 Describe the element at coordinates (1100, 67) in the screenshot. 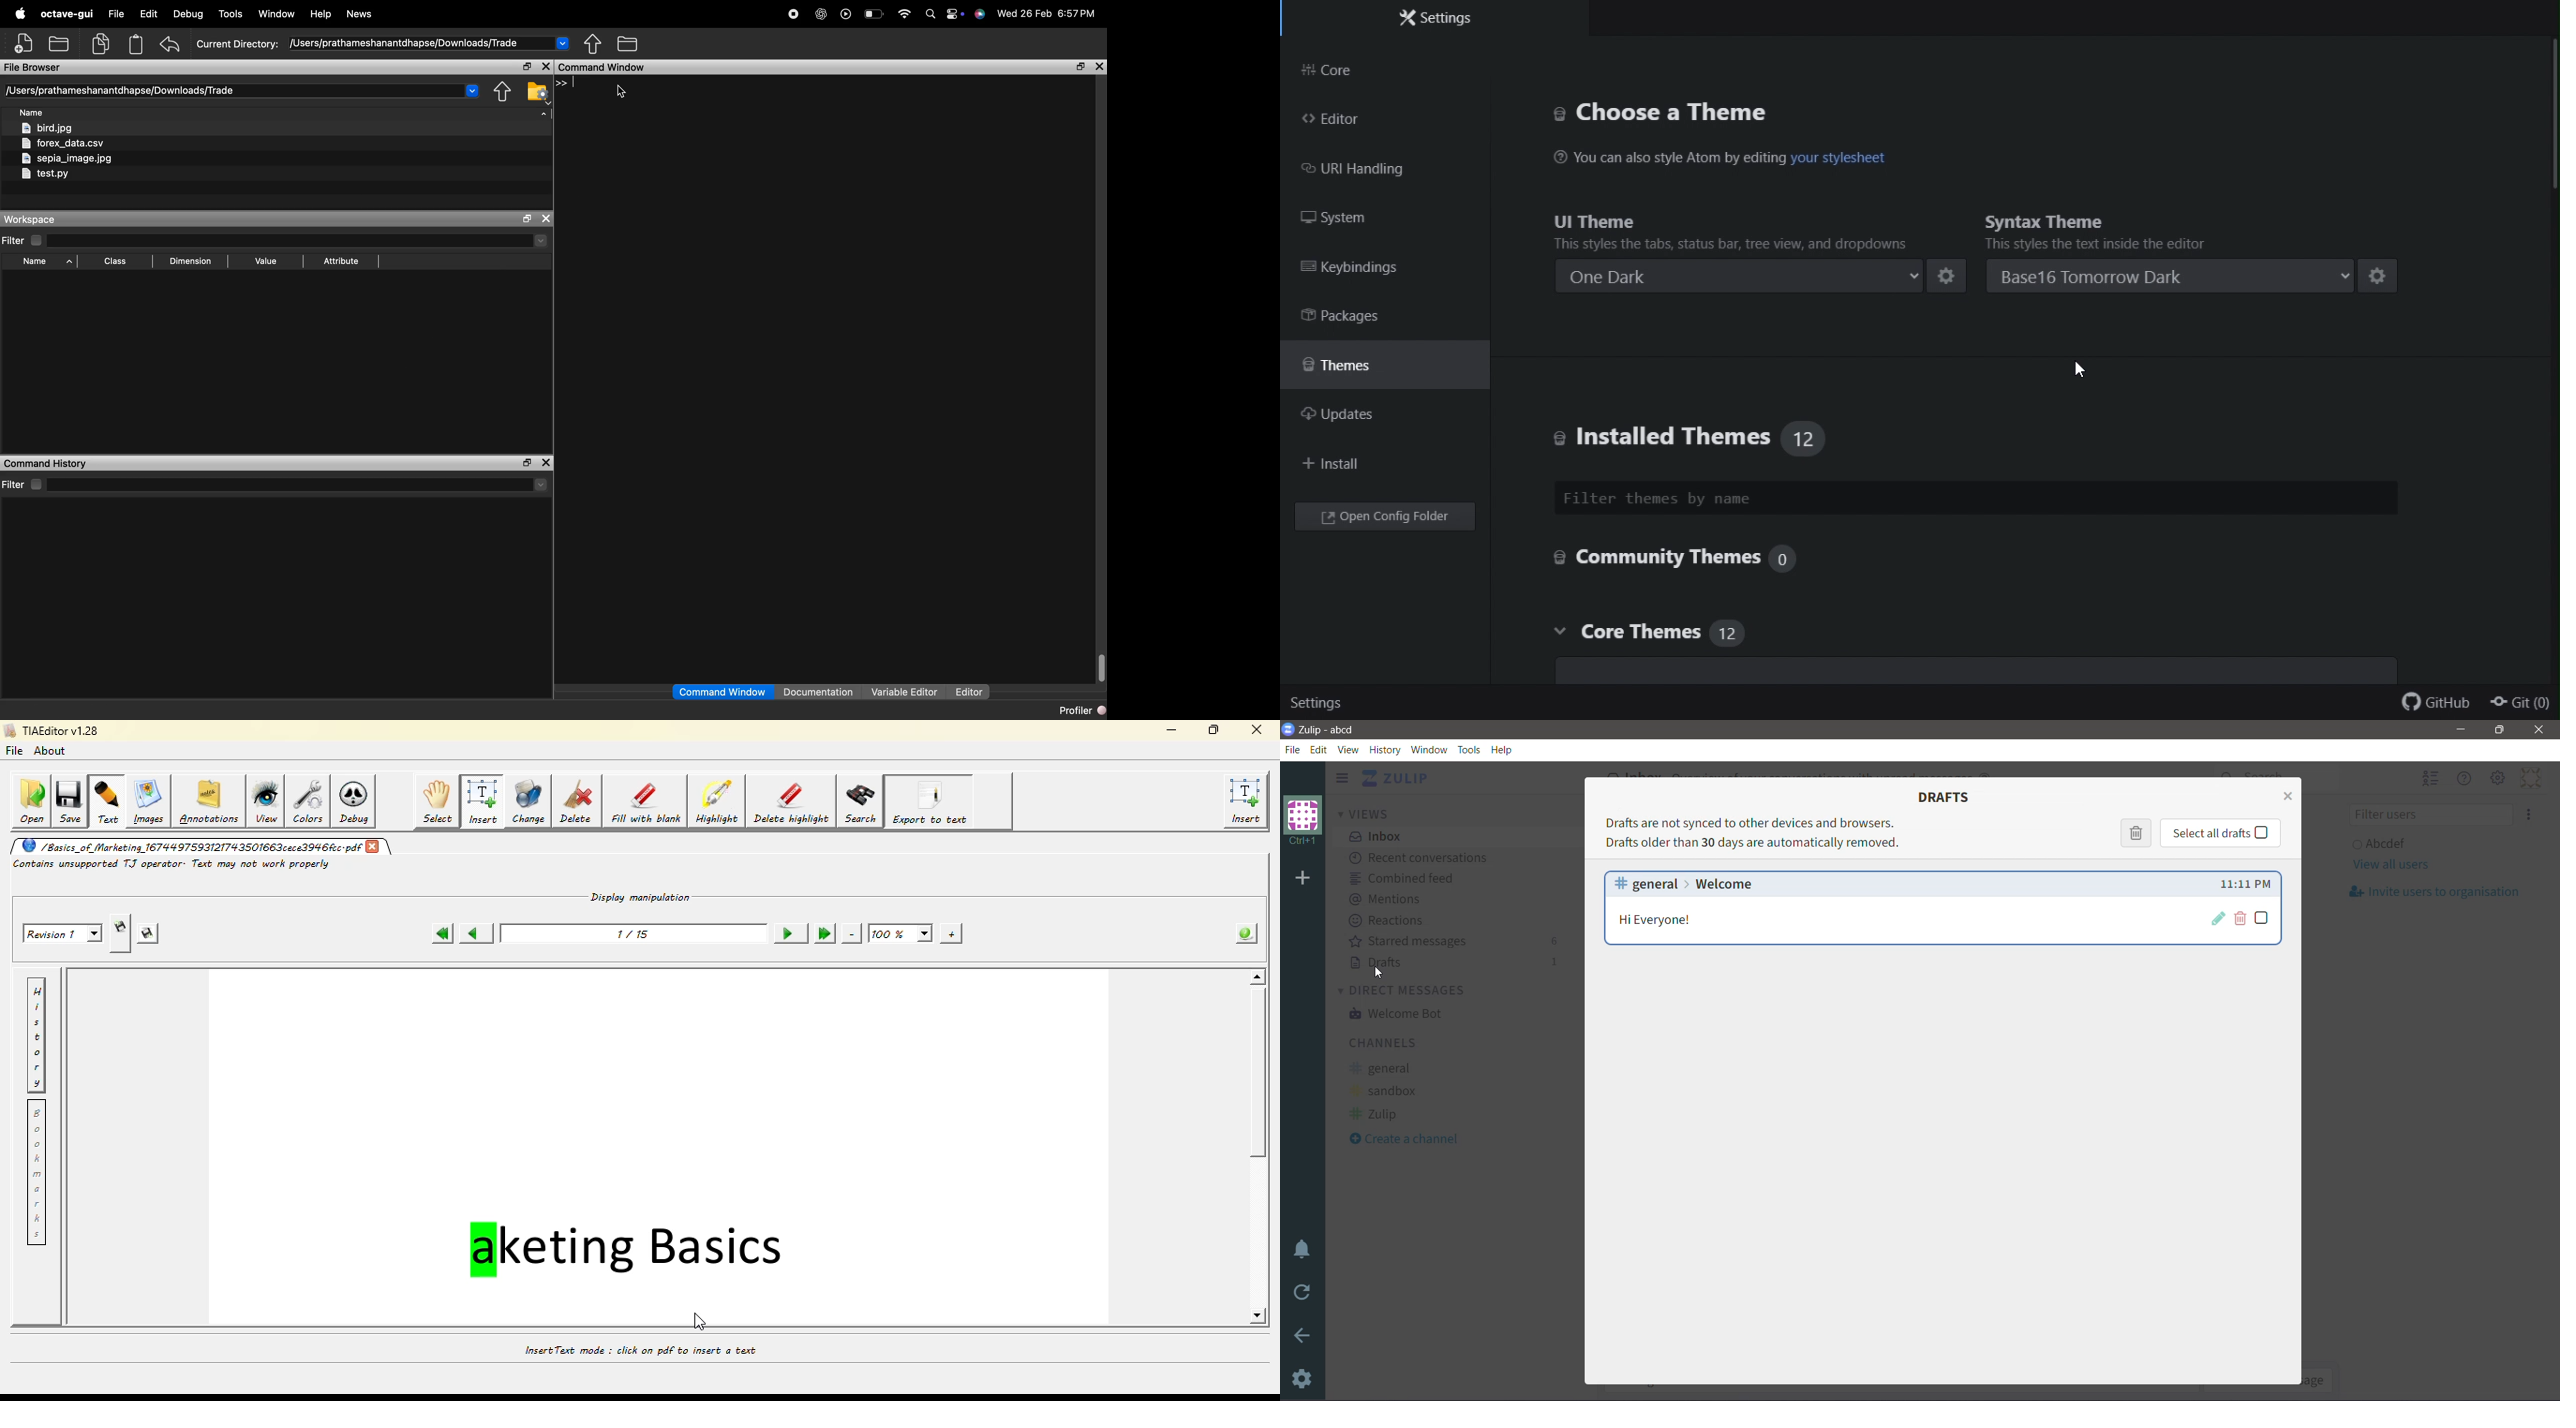

I see `close` at that location.